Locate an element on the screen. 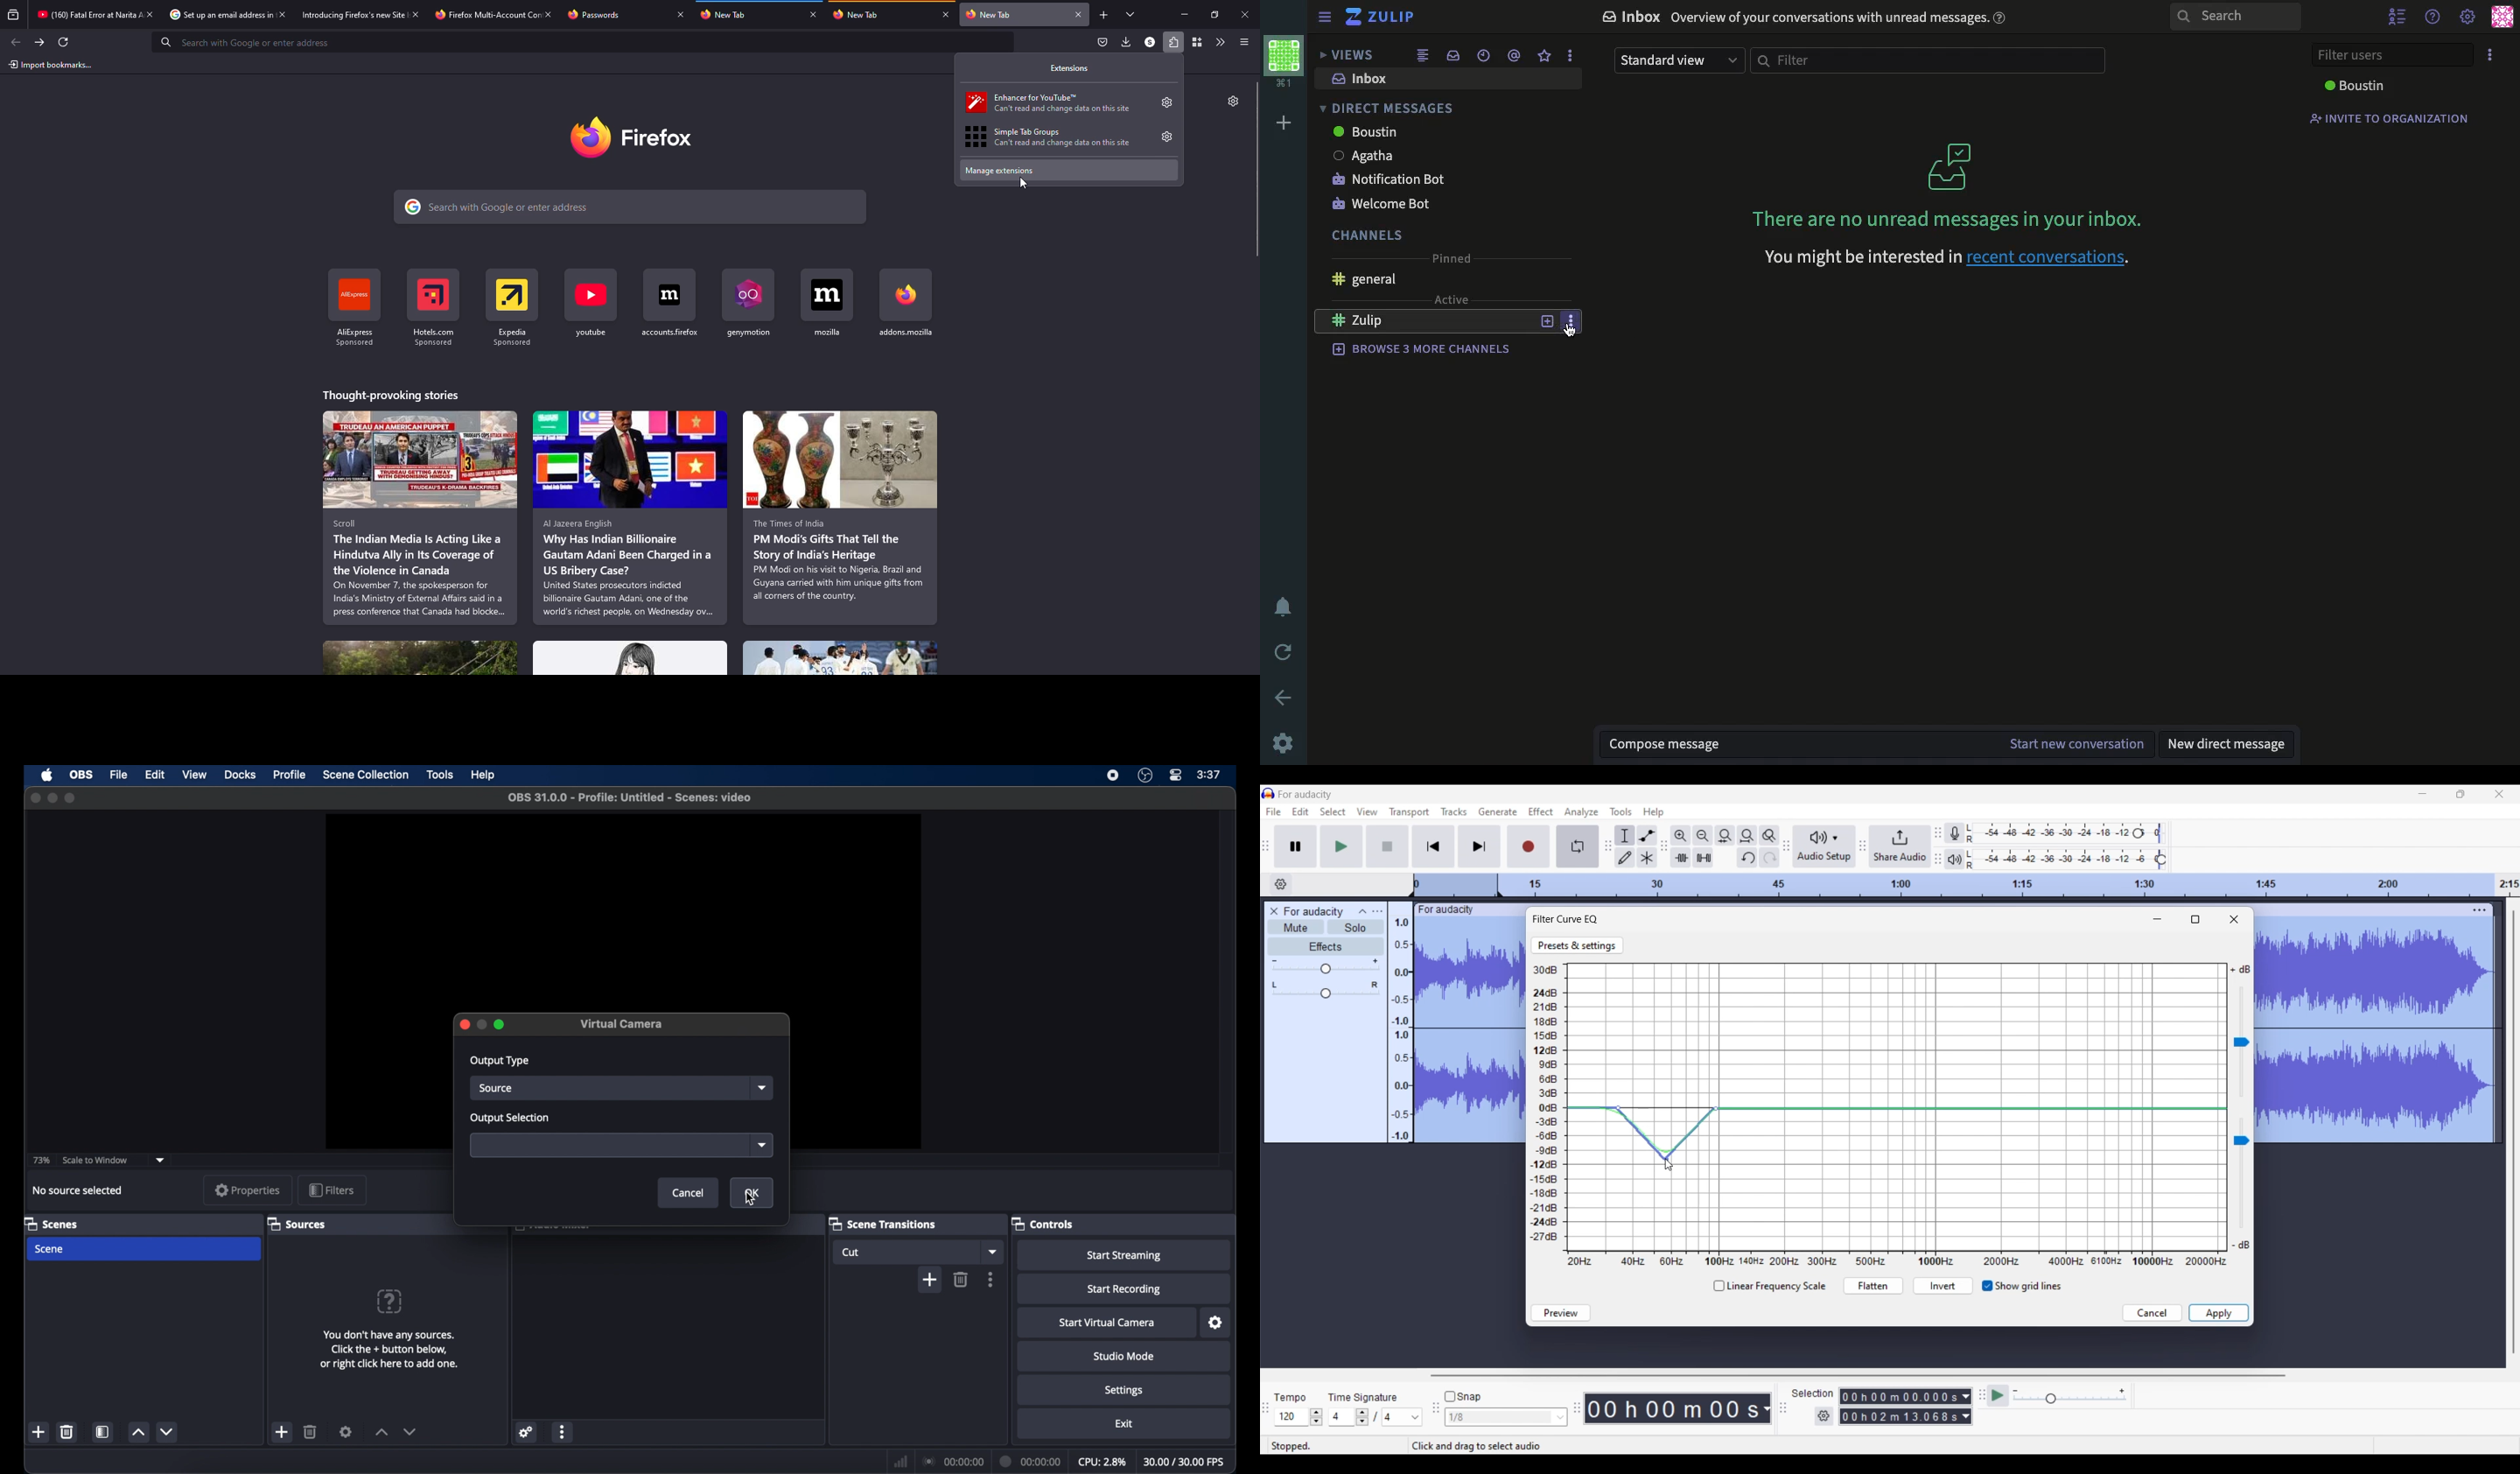 Image resolution: width=2520 pixels, height=1484 pixels. close is located at coordinates (681, 14).